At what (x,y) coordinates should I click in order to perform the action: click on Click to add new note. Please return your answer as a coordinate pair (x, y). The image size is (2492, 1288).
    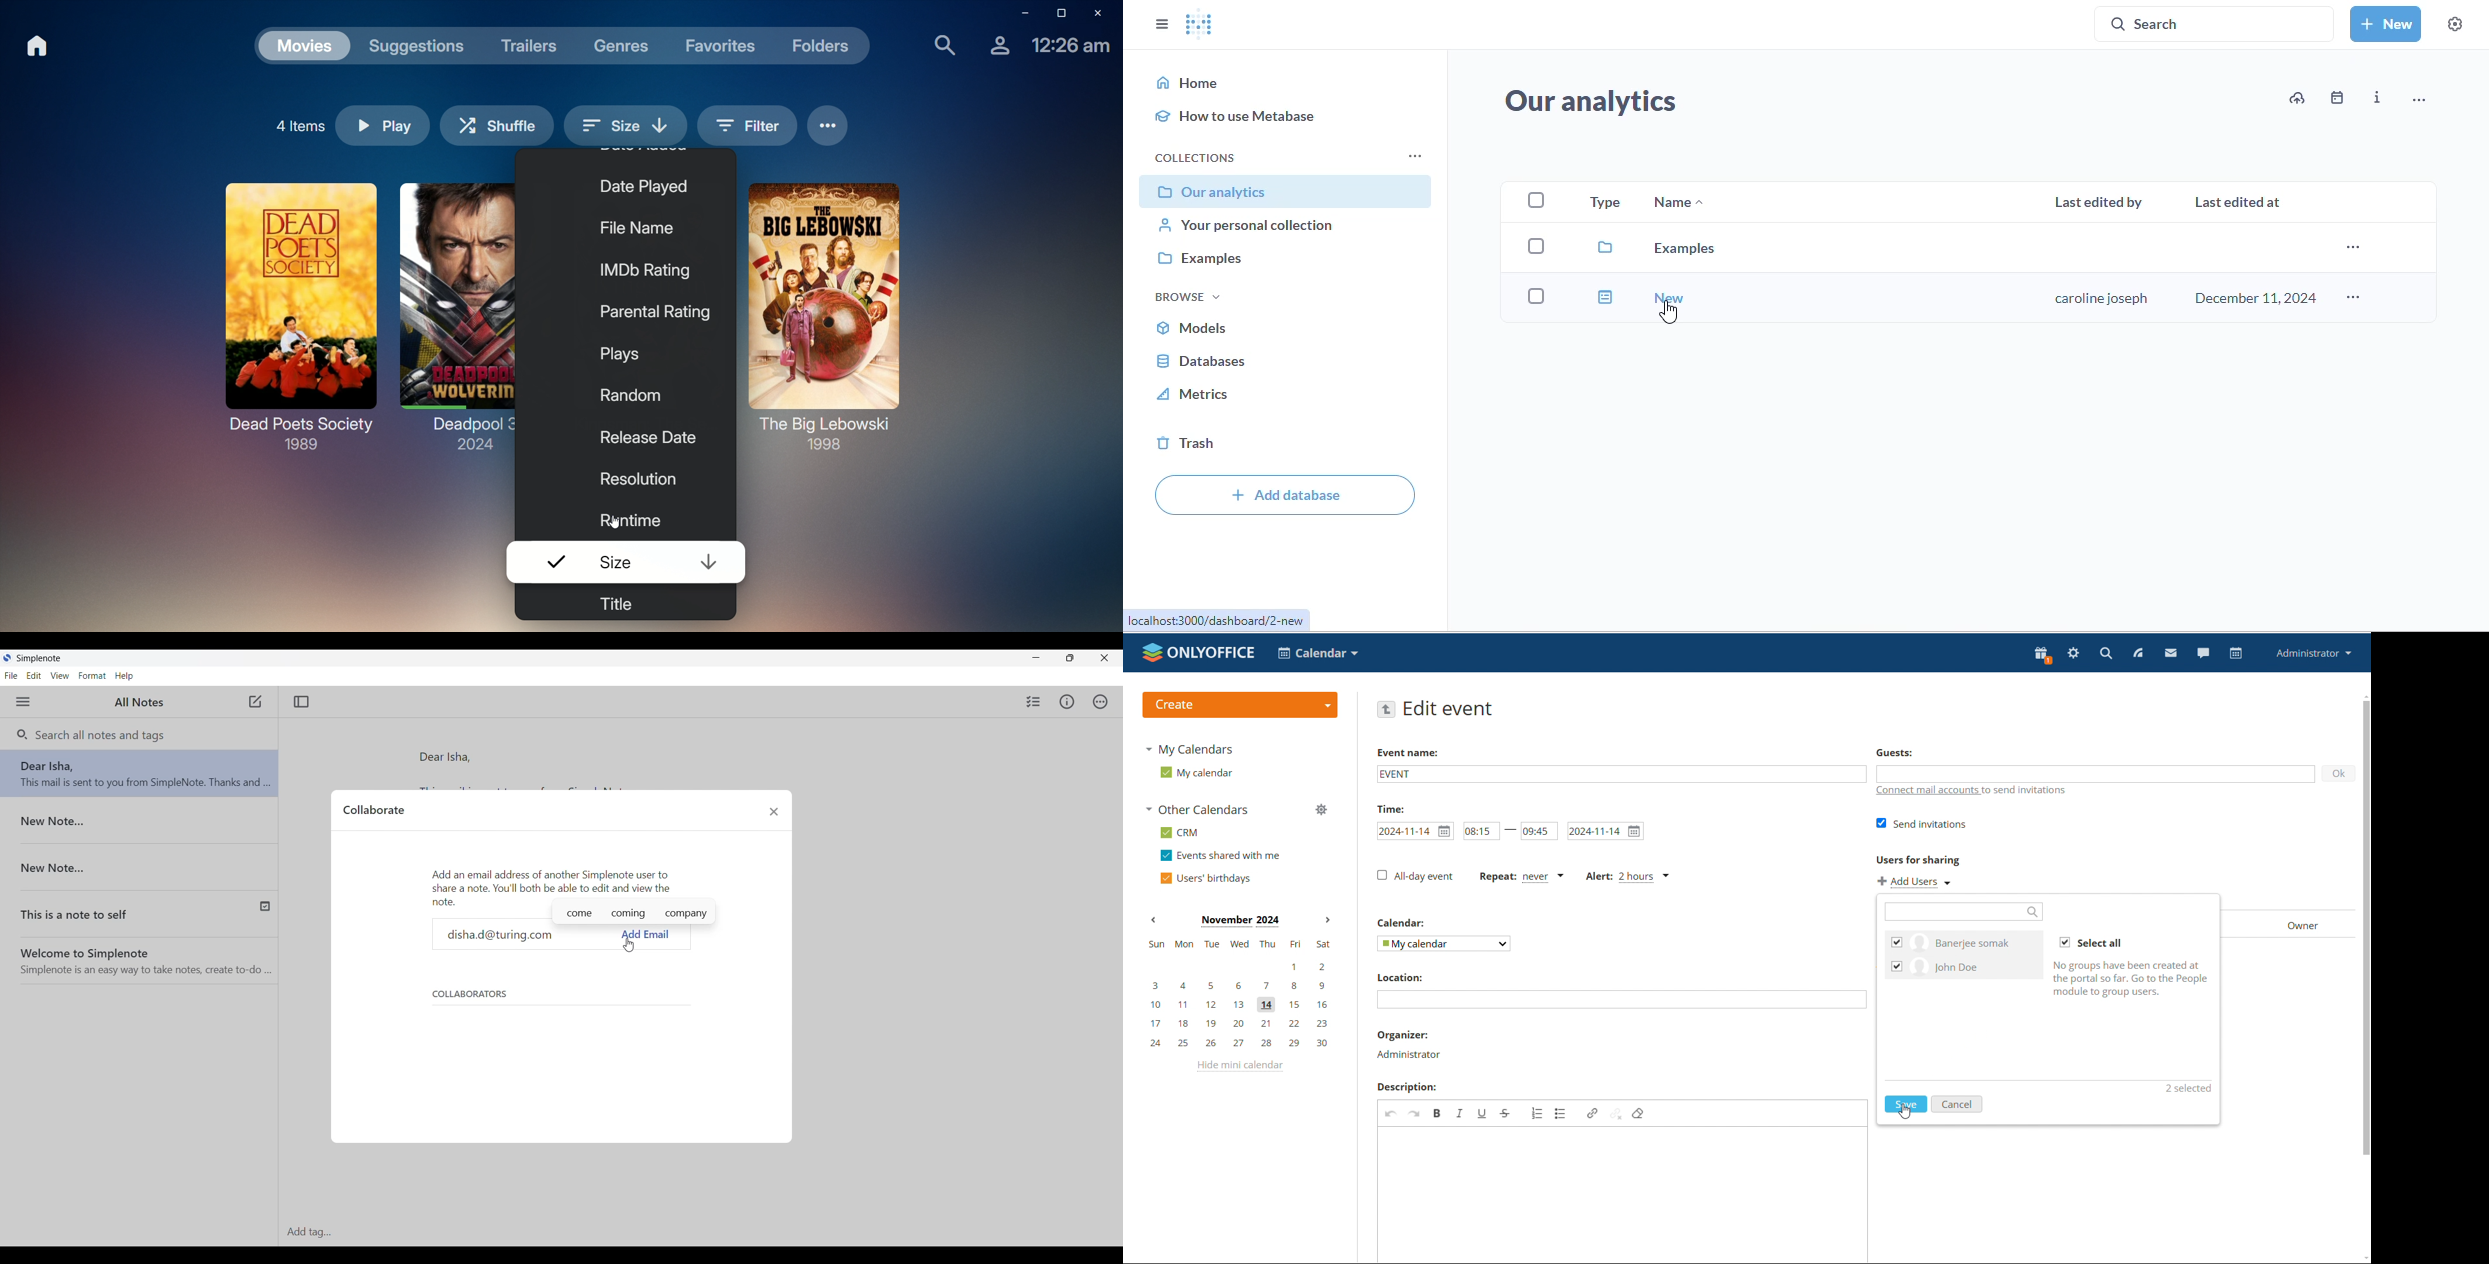
    Looking at the image, I should click on (255, 702).